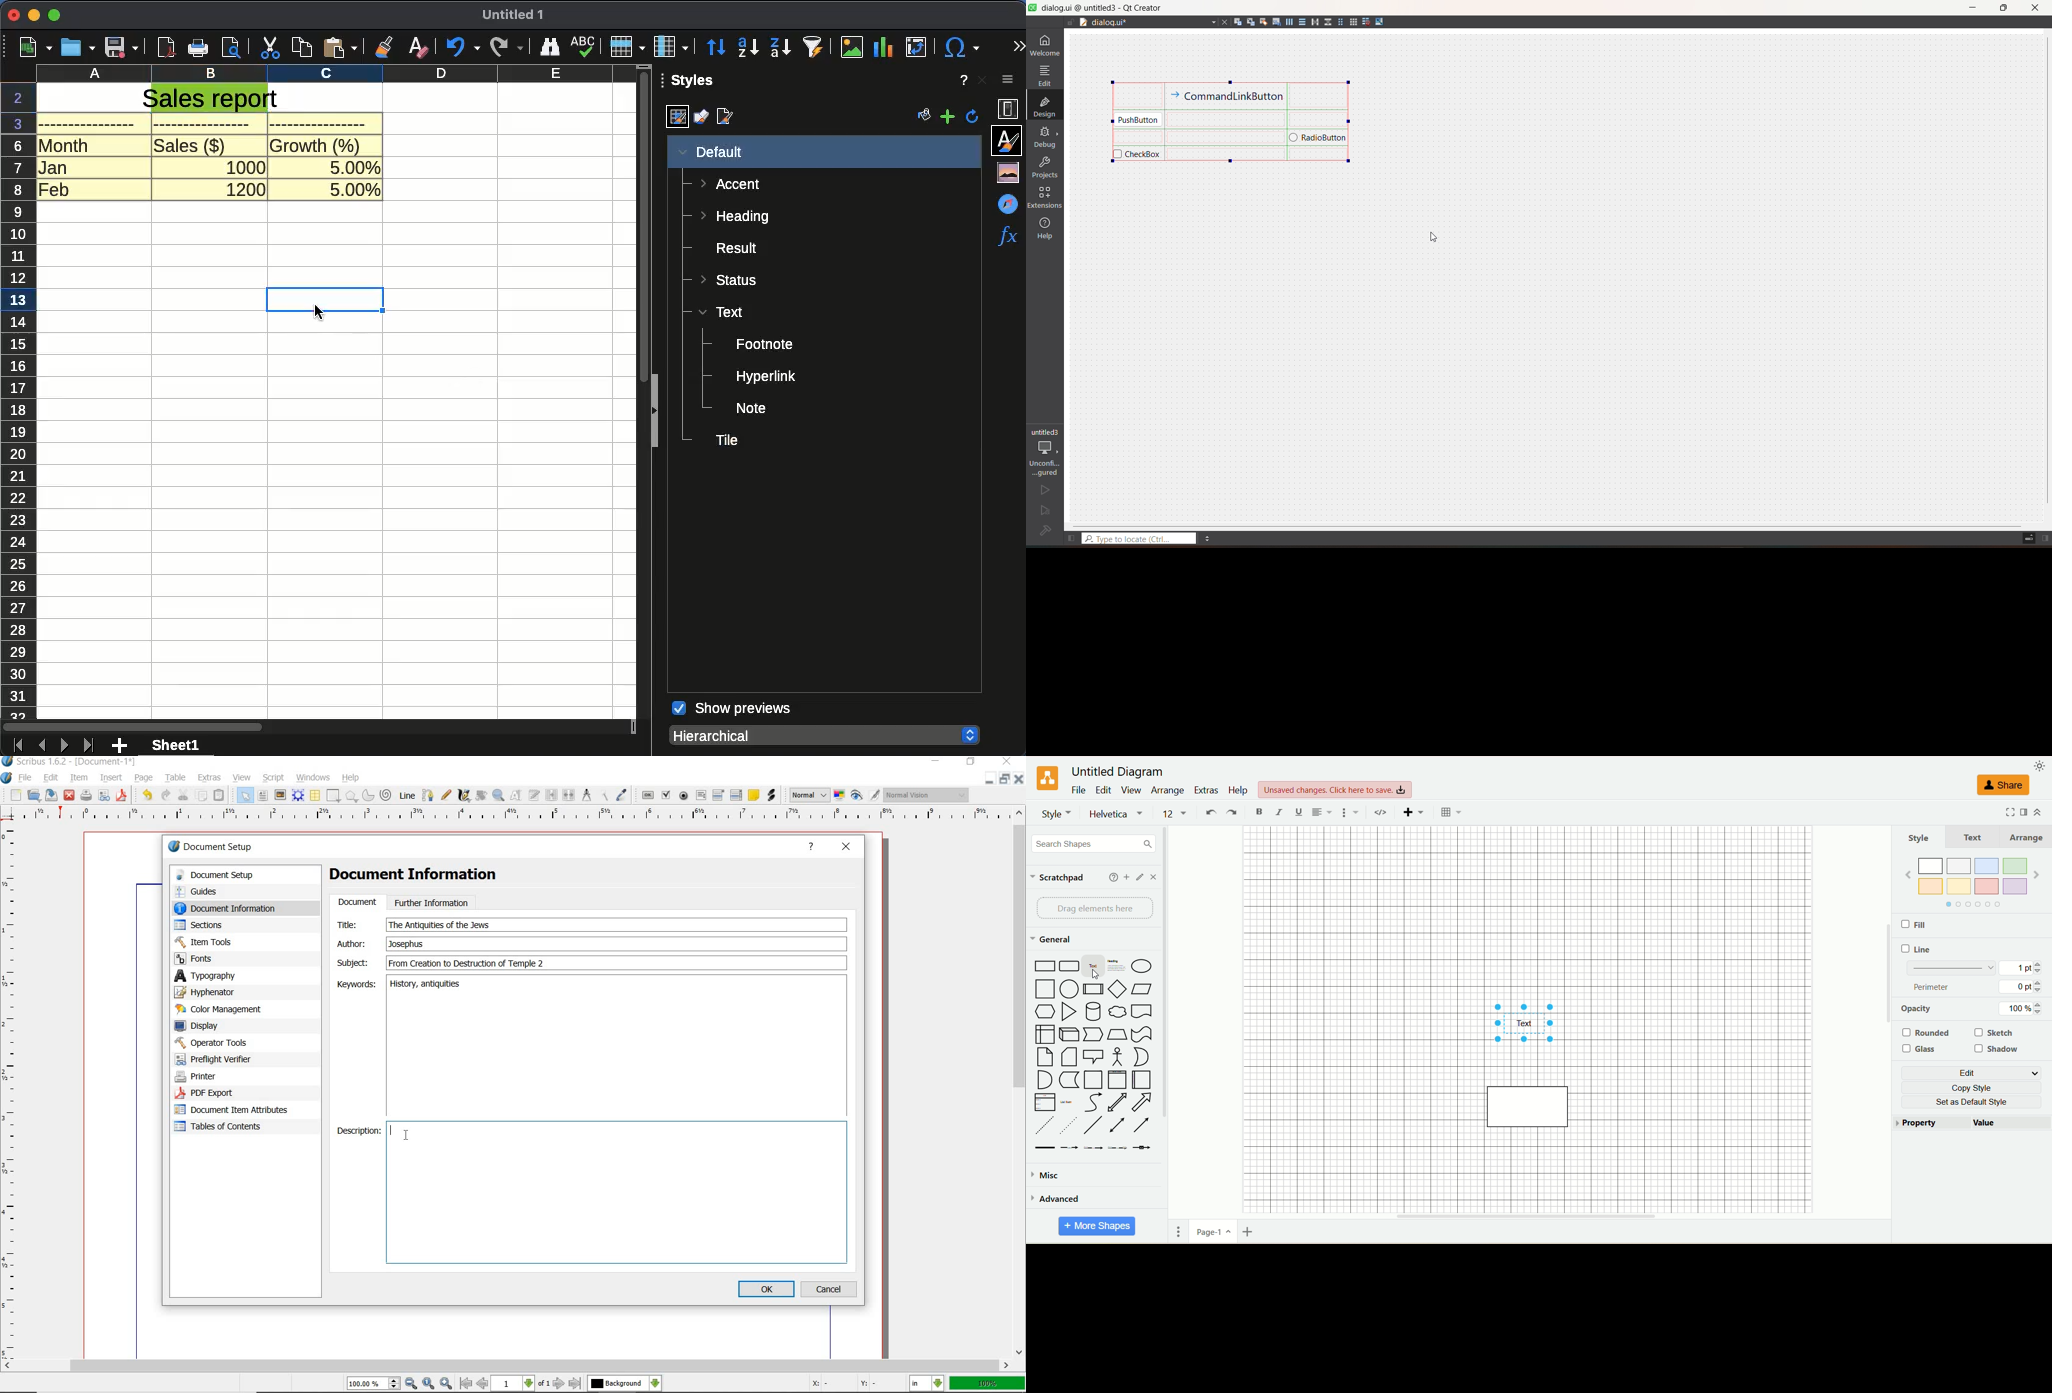 The height and width of the screenshot is (1400, 2072). What do you see at coordinates (464, 796) in the screenshot?
I see `calligraphic line` at bounding box center [464, 796].